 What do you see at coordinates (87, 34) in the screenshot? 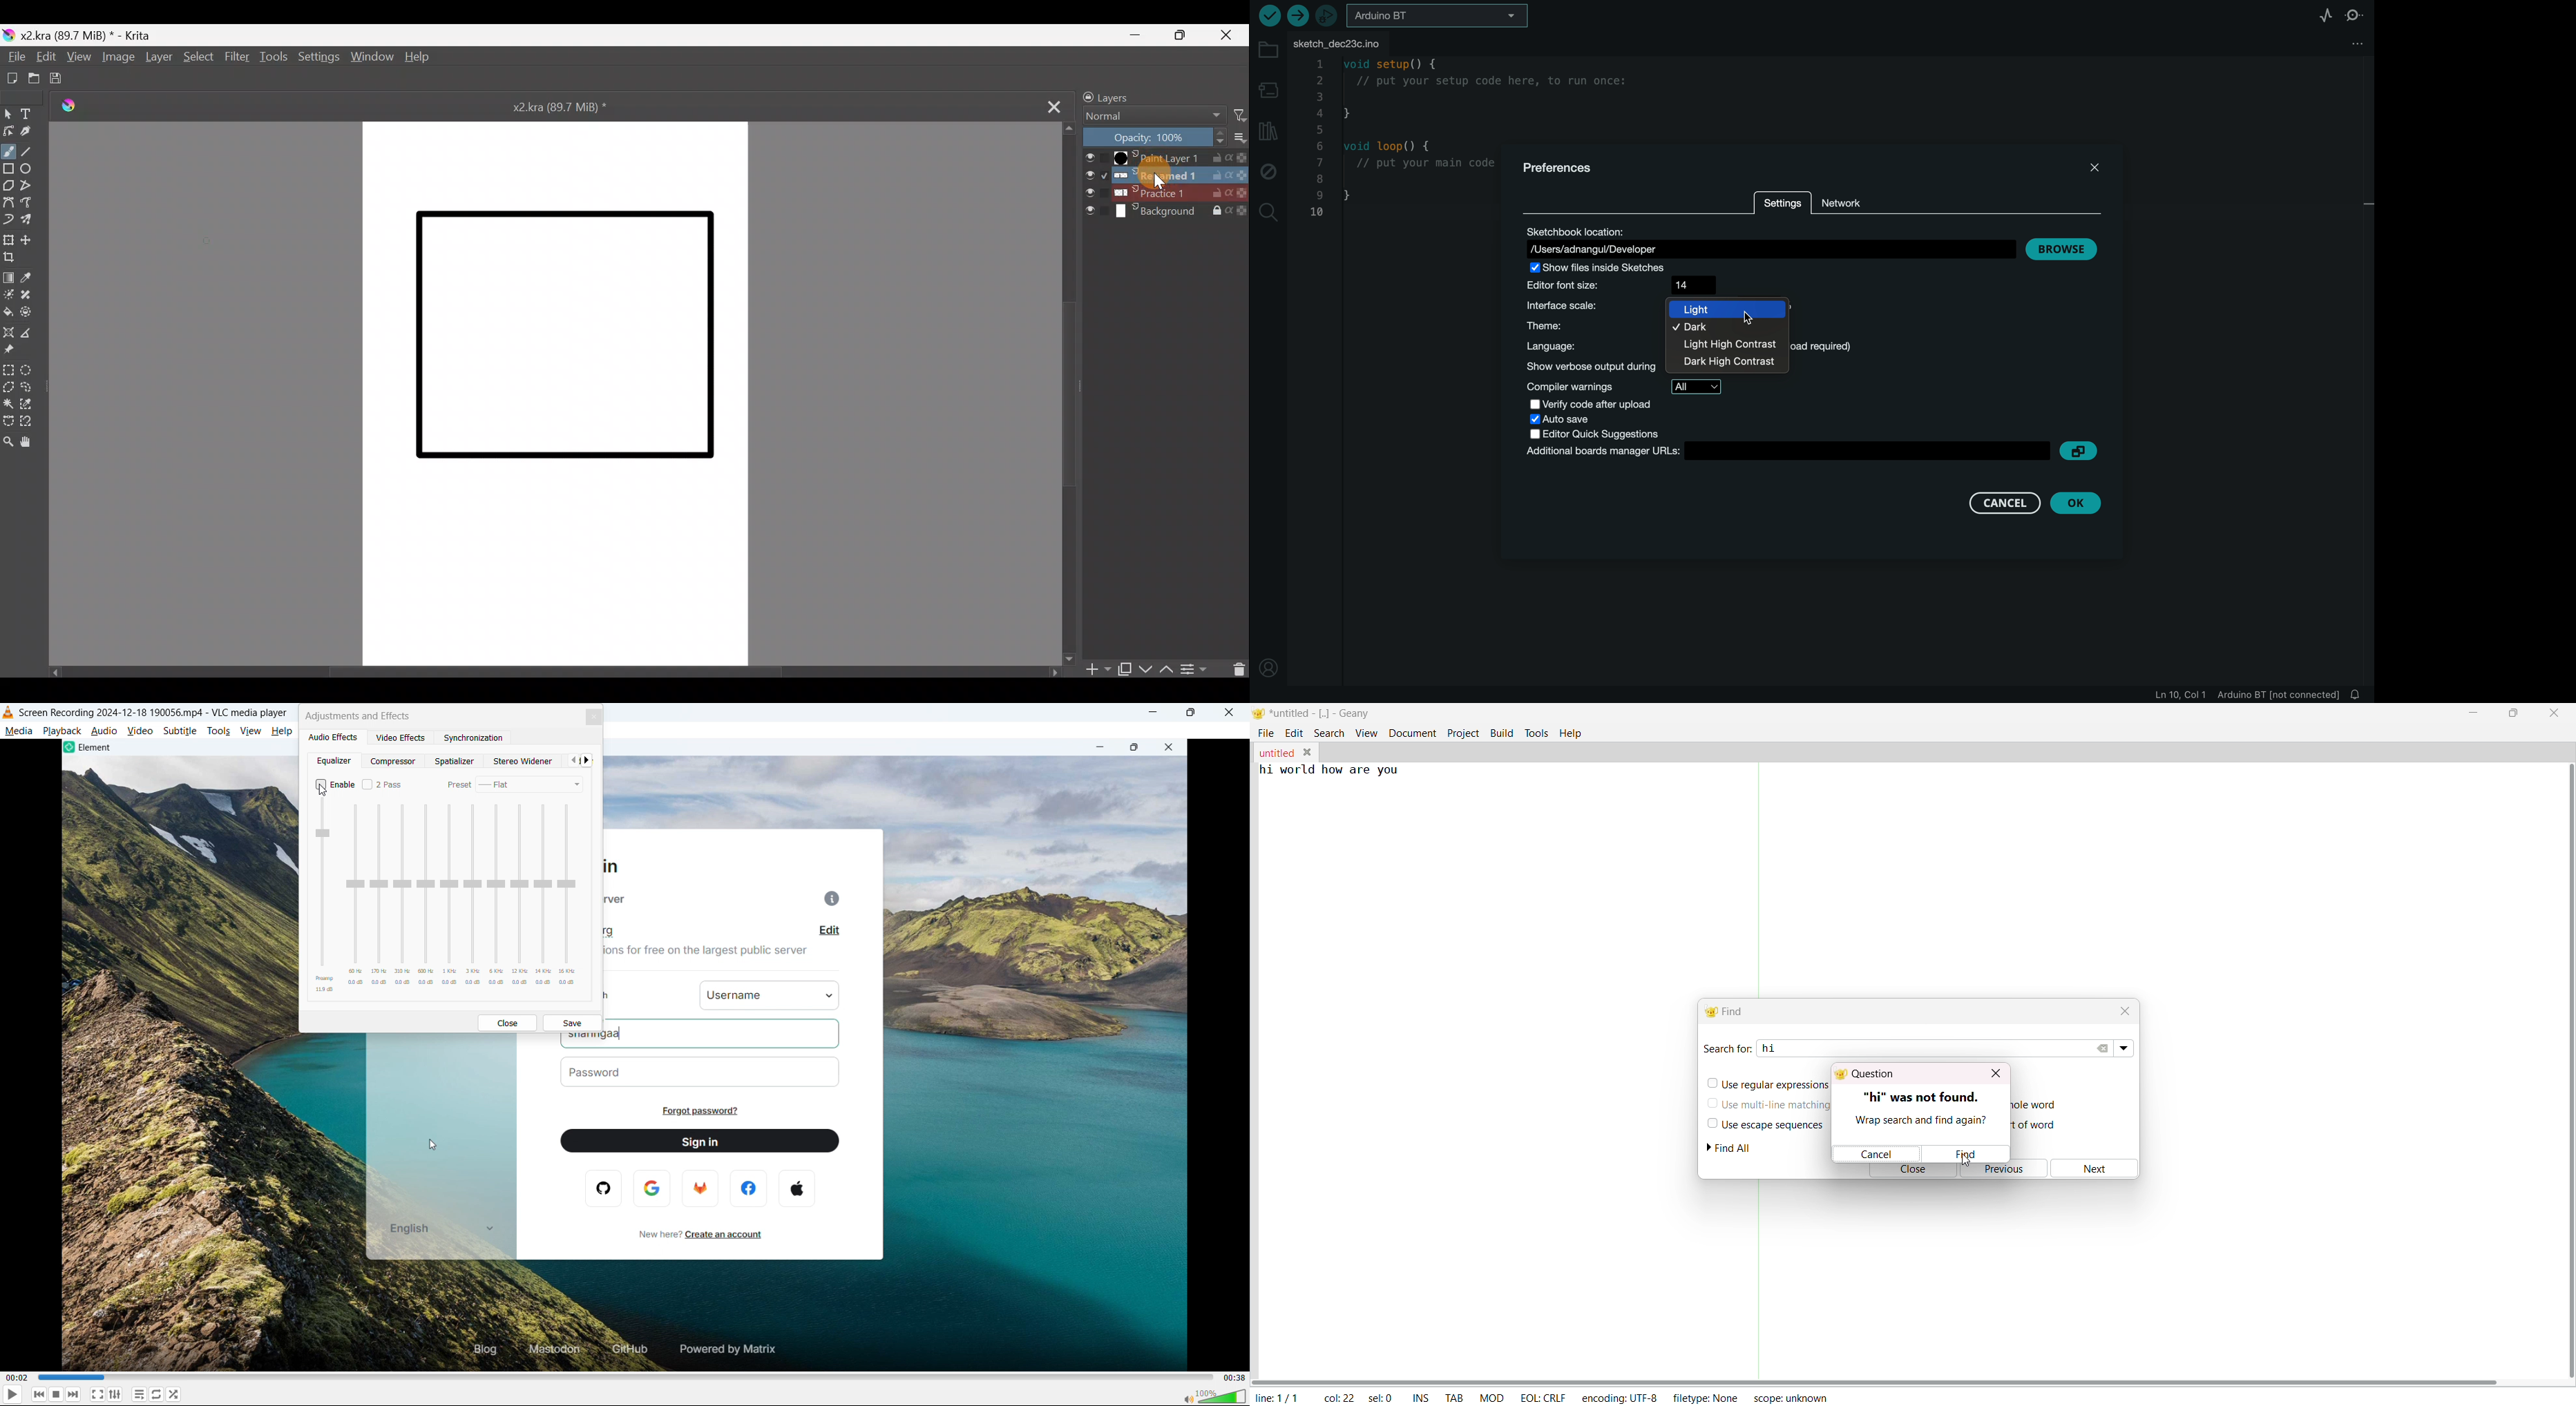
I see `x2.kra (89.7 MiB) *` at bounding box center [87, 34].